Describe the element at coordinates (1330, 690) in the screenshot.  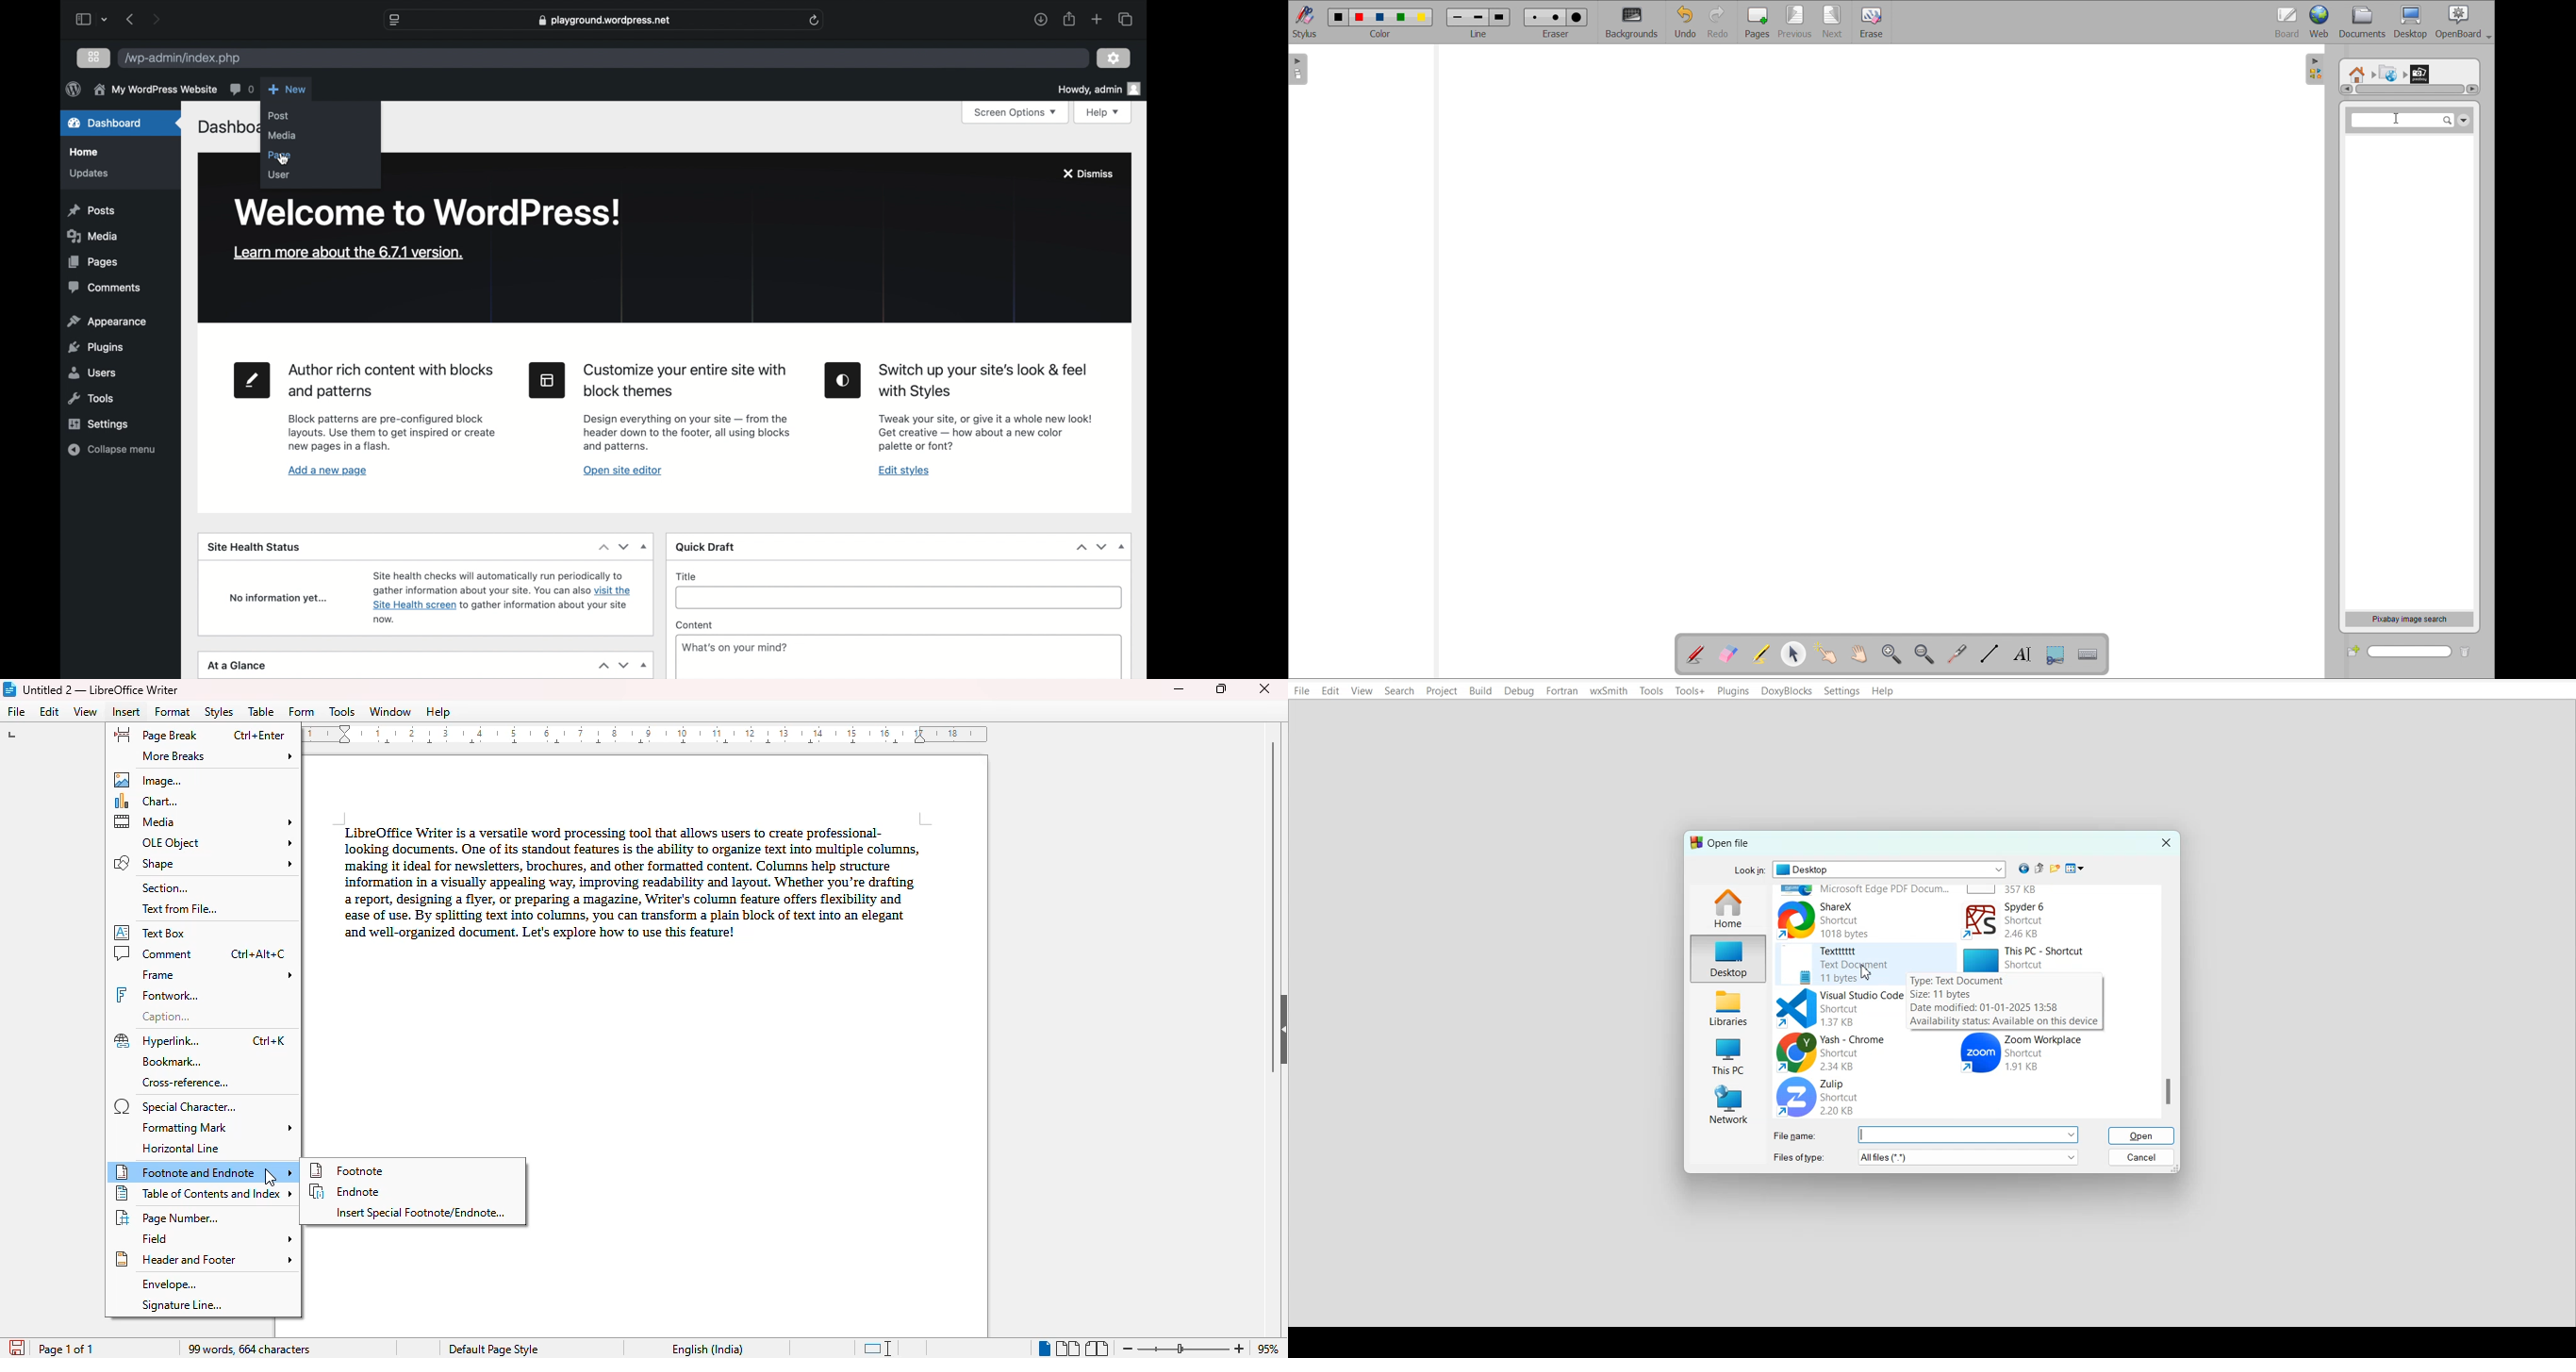
I see `Edit` at that location.